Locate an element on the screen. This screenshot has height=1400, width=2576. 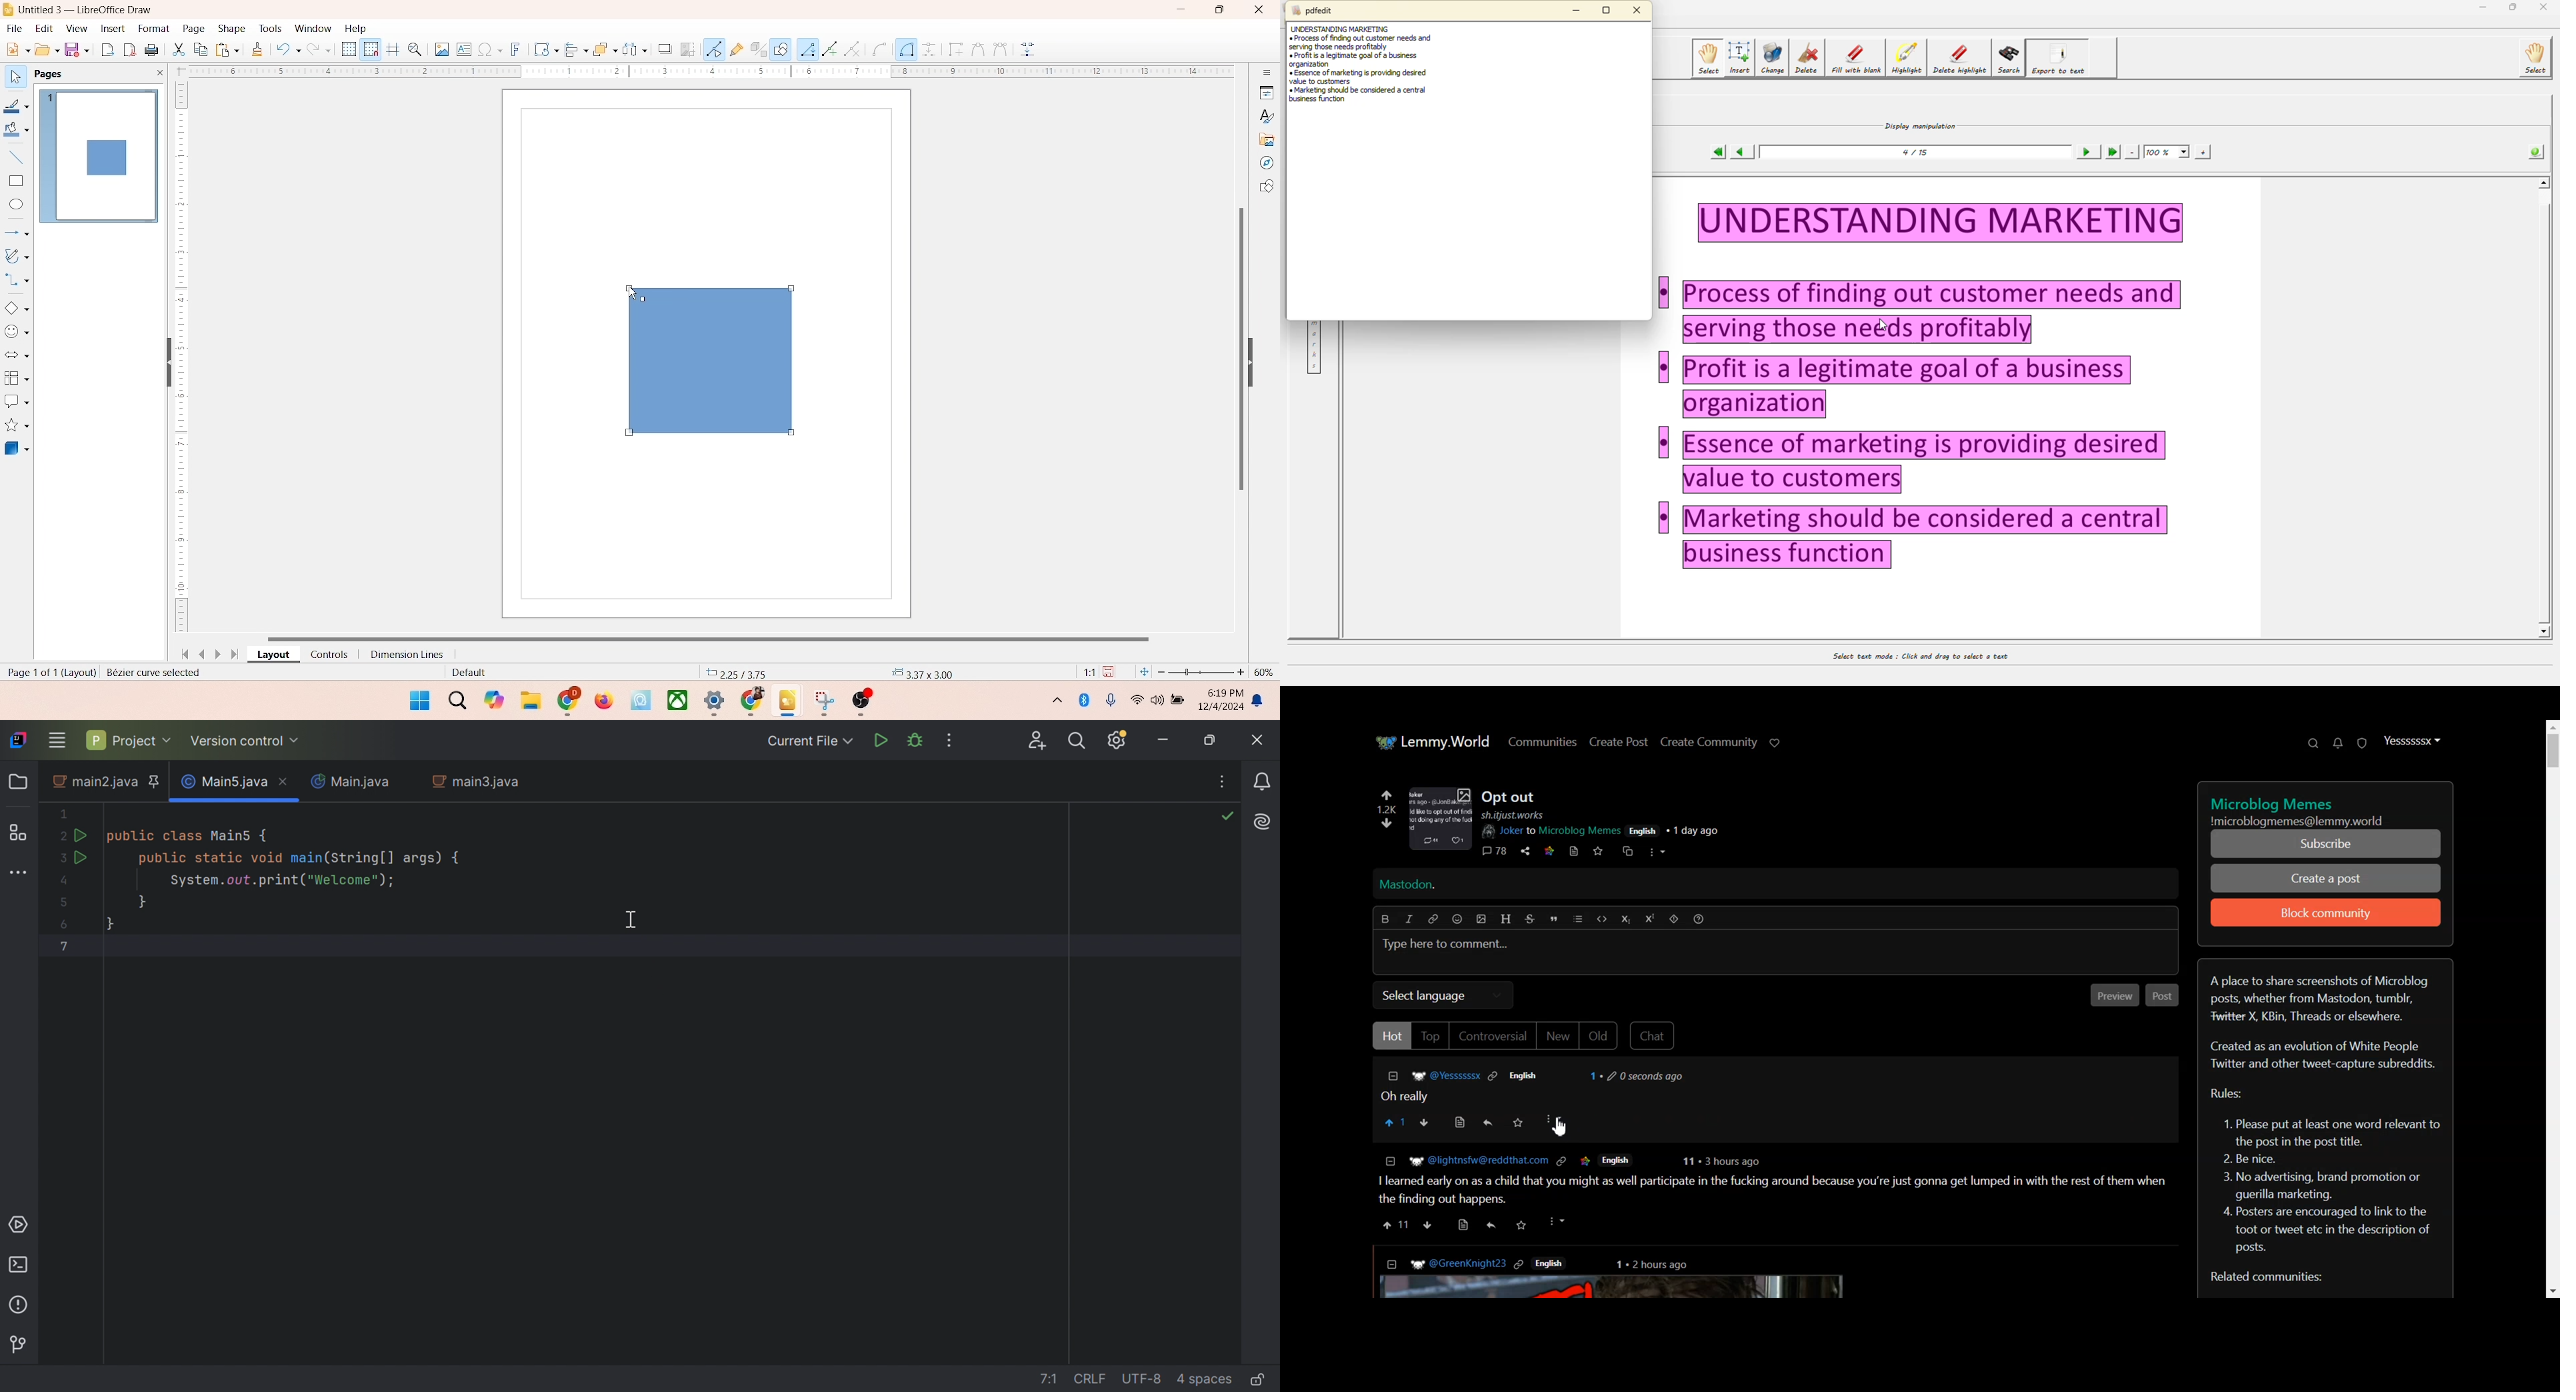
Strikethrough is located at coordinates (1529, 919).